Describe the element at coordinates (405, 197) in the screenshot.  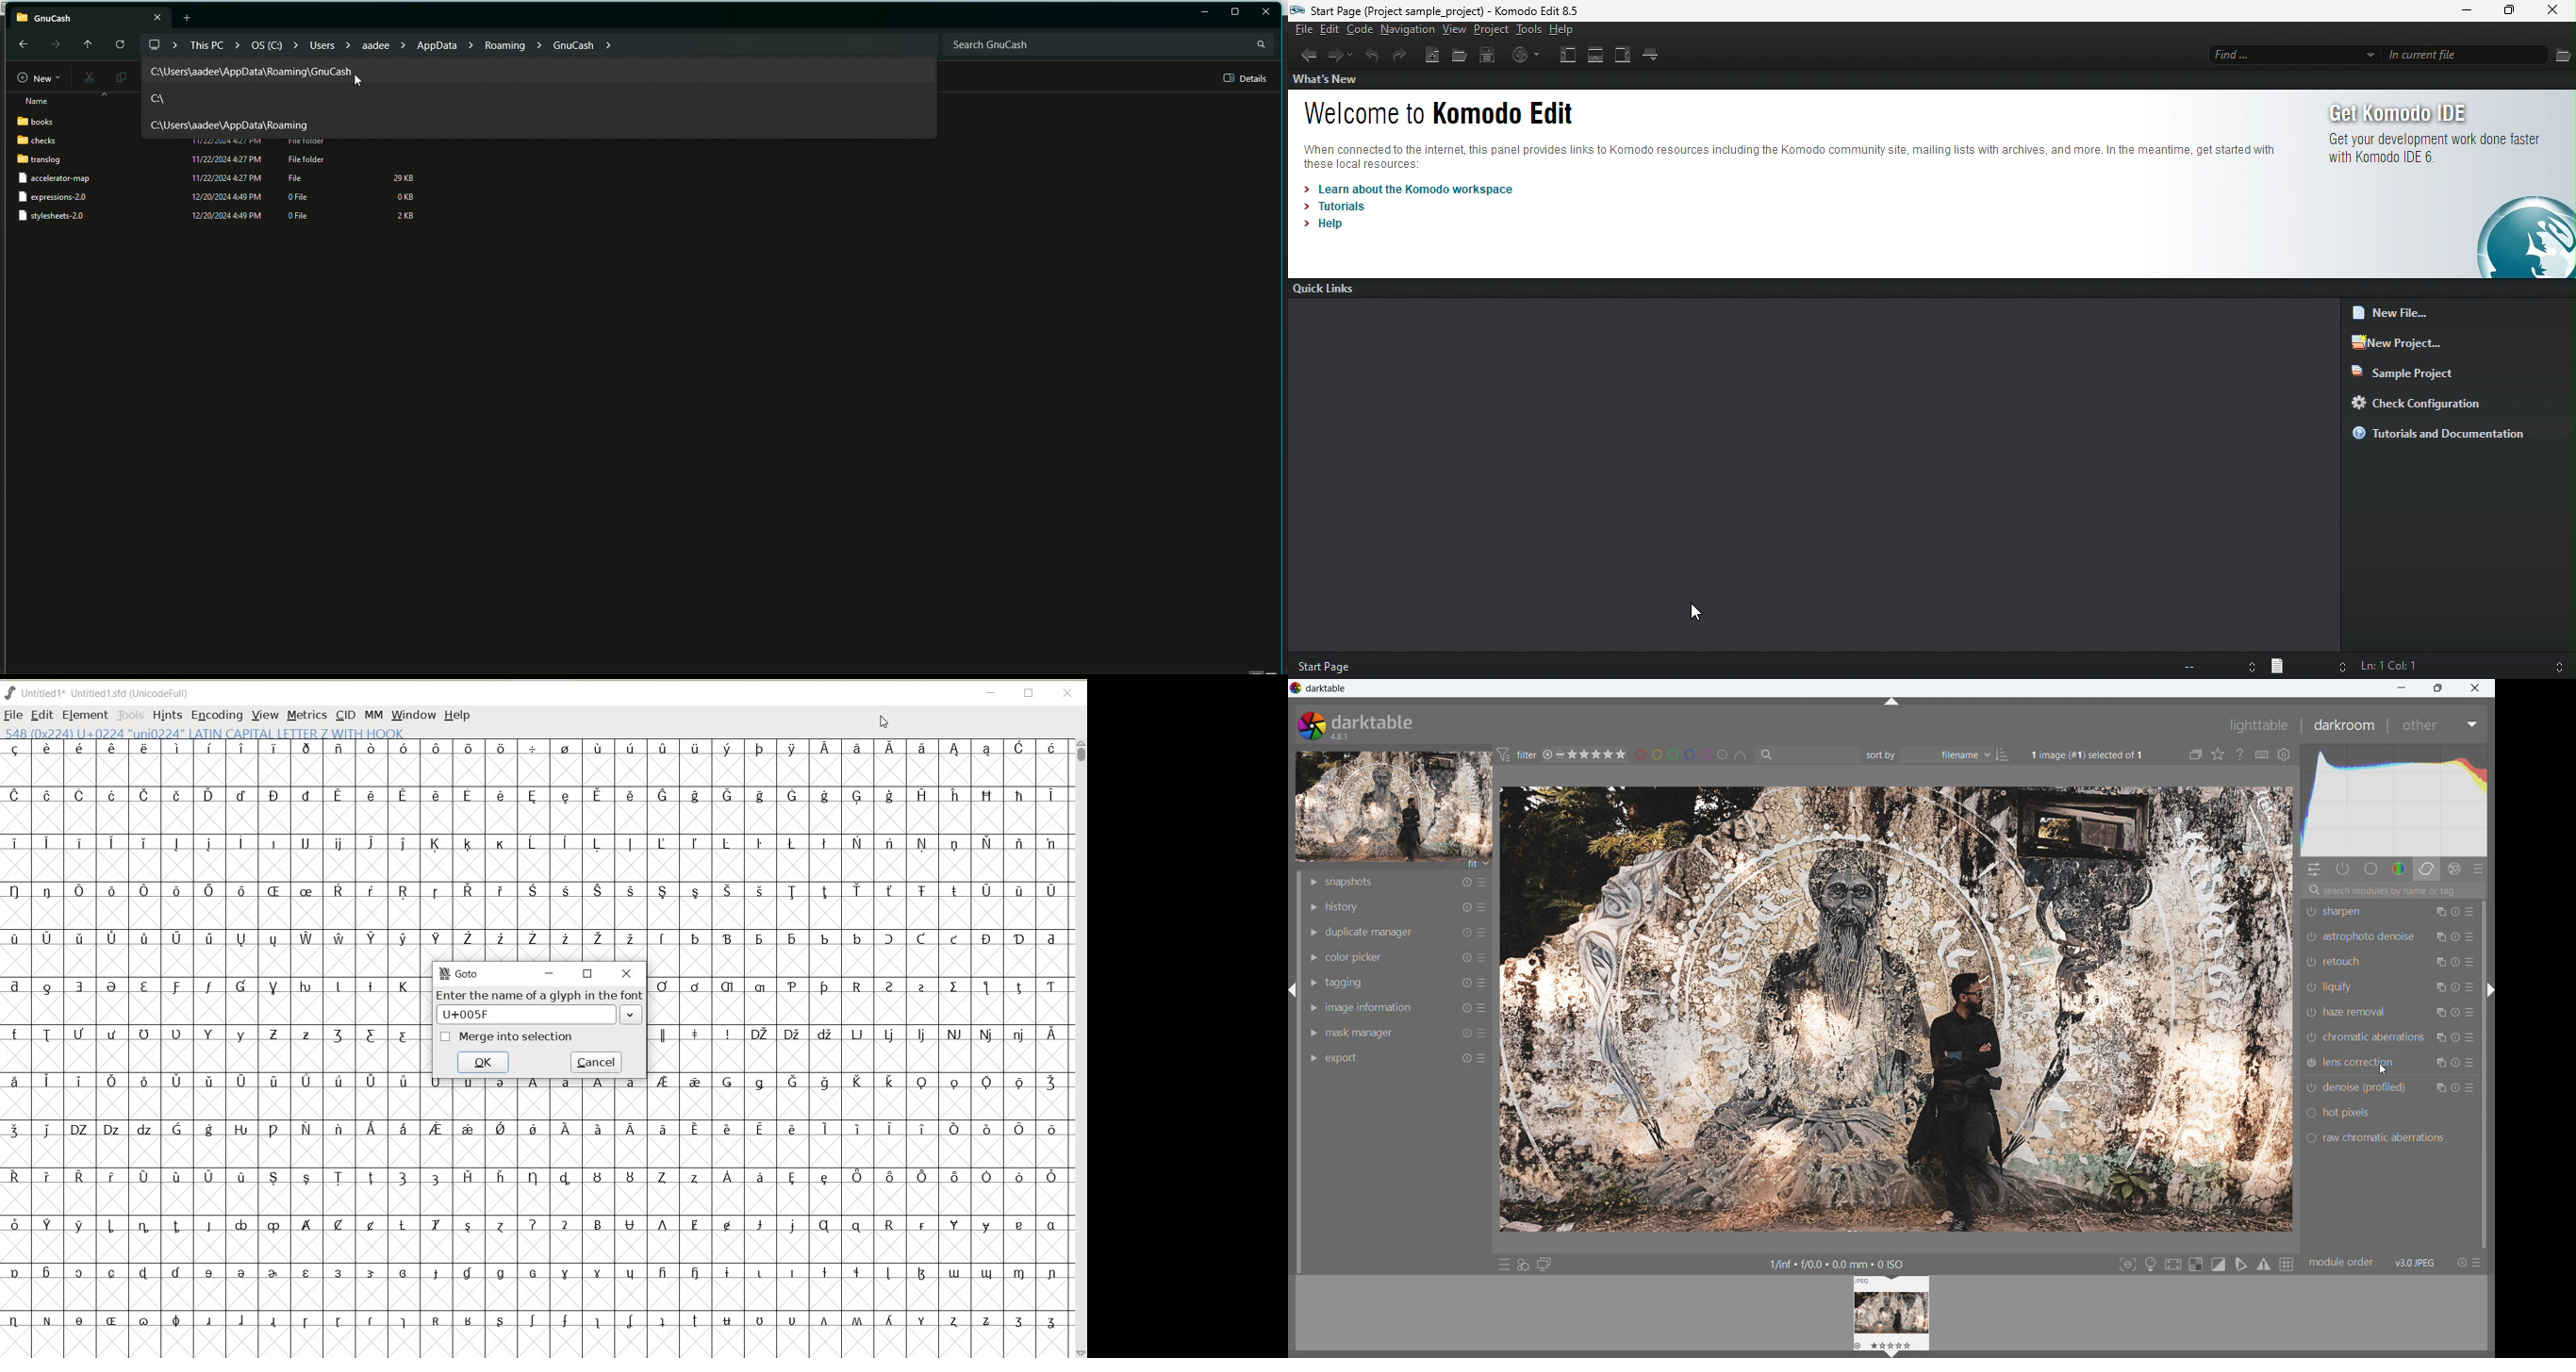
I see `File size` at that location.